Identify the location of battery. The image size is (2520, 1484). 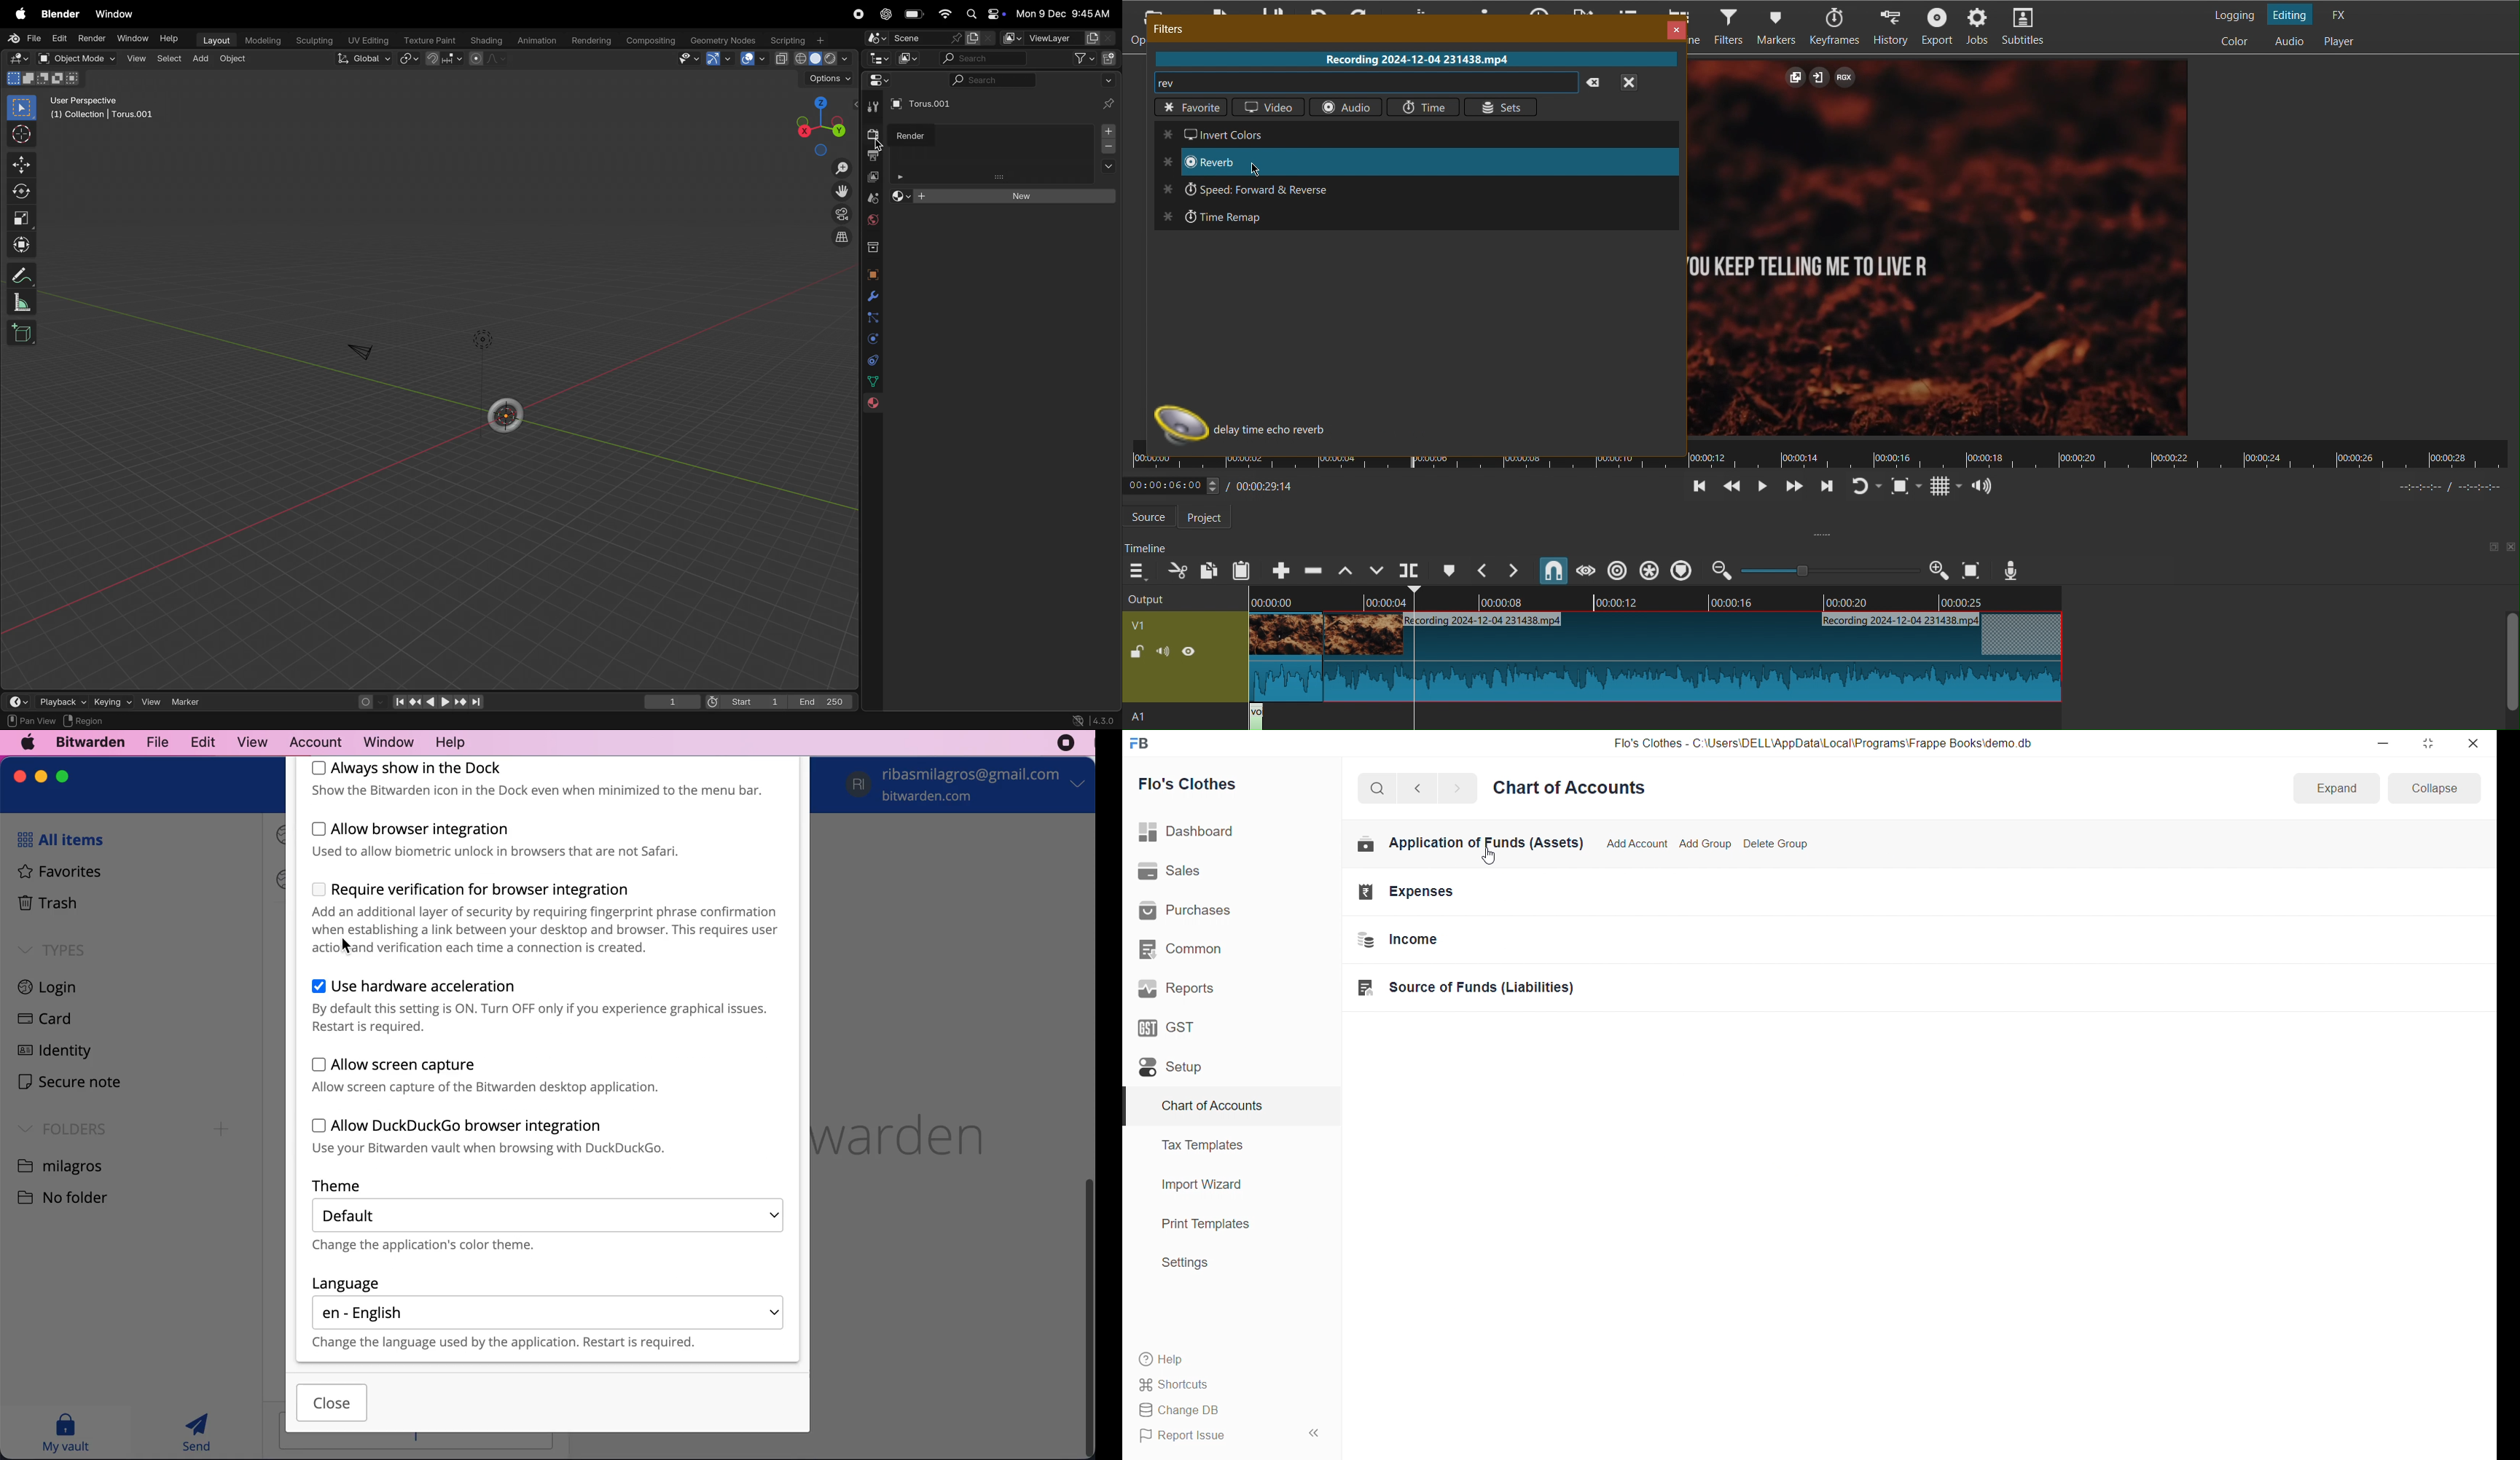
(915, 14).